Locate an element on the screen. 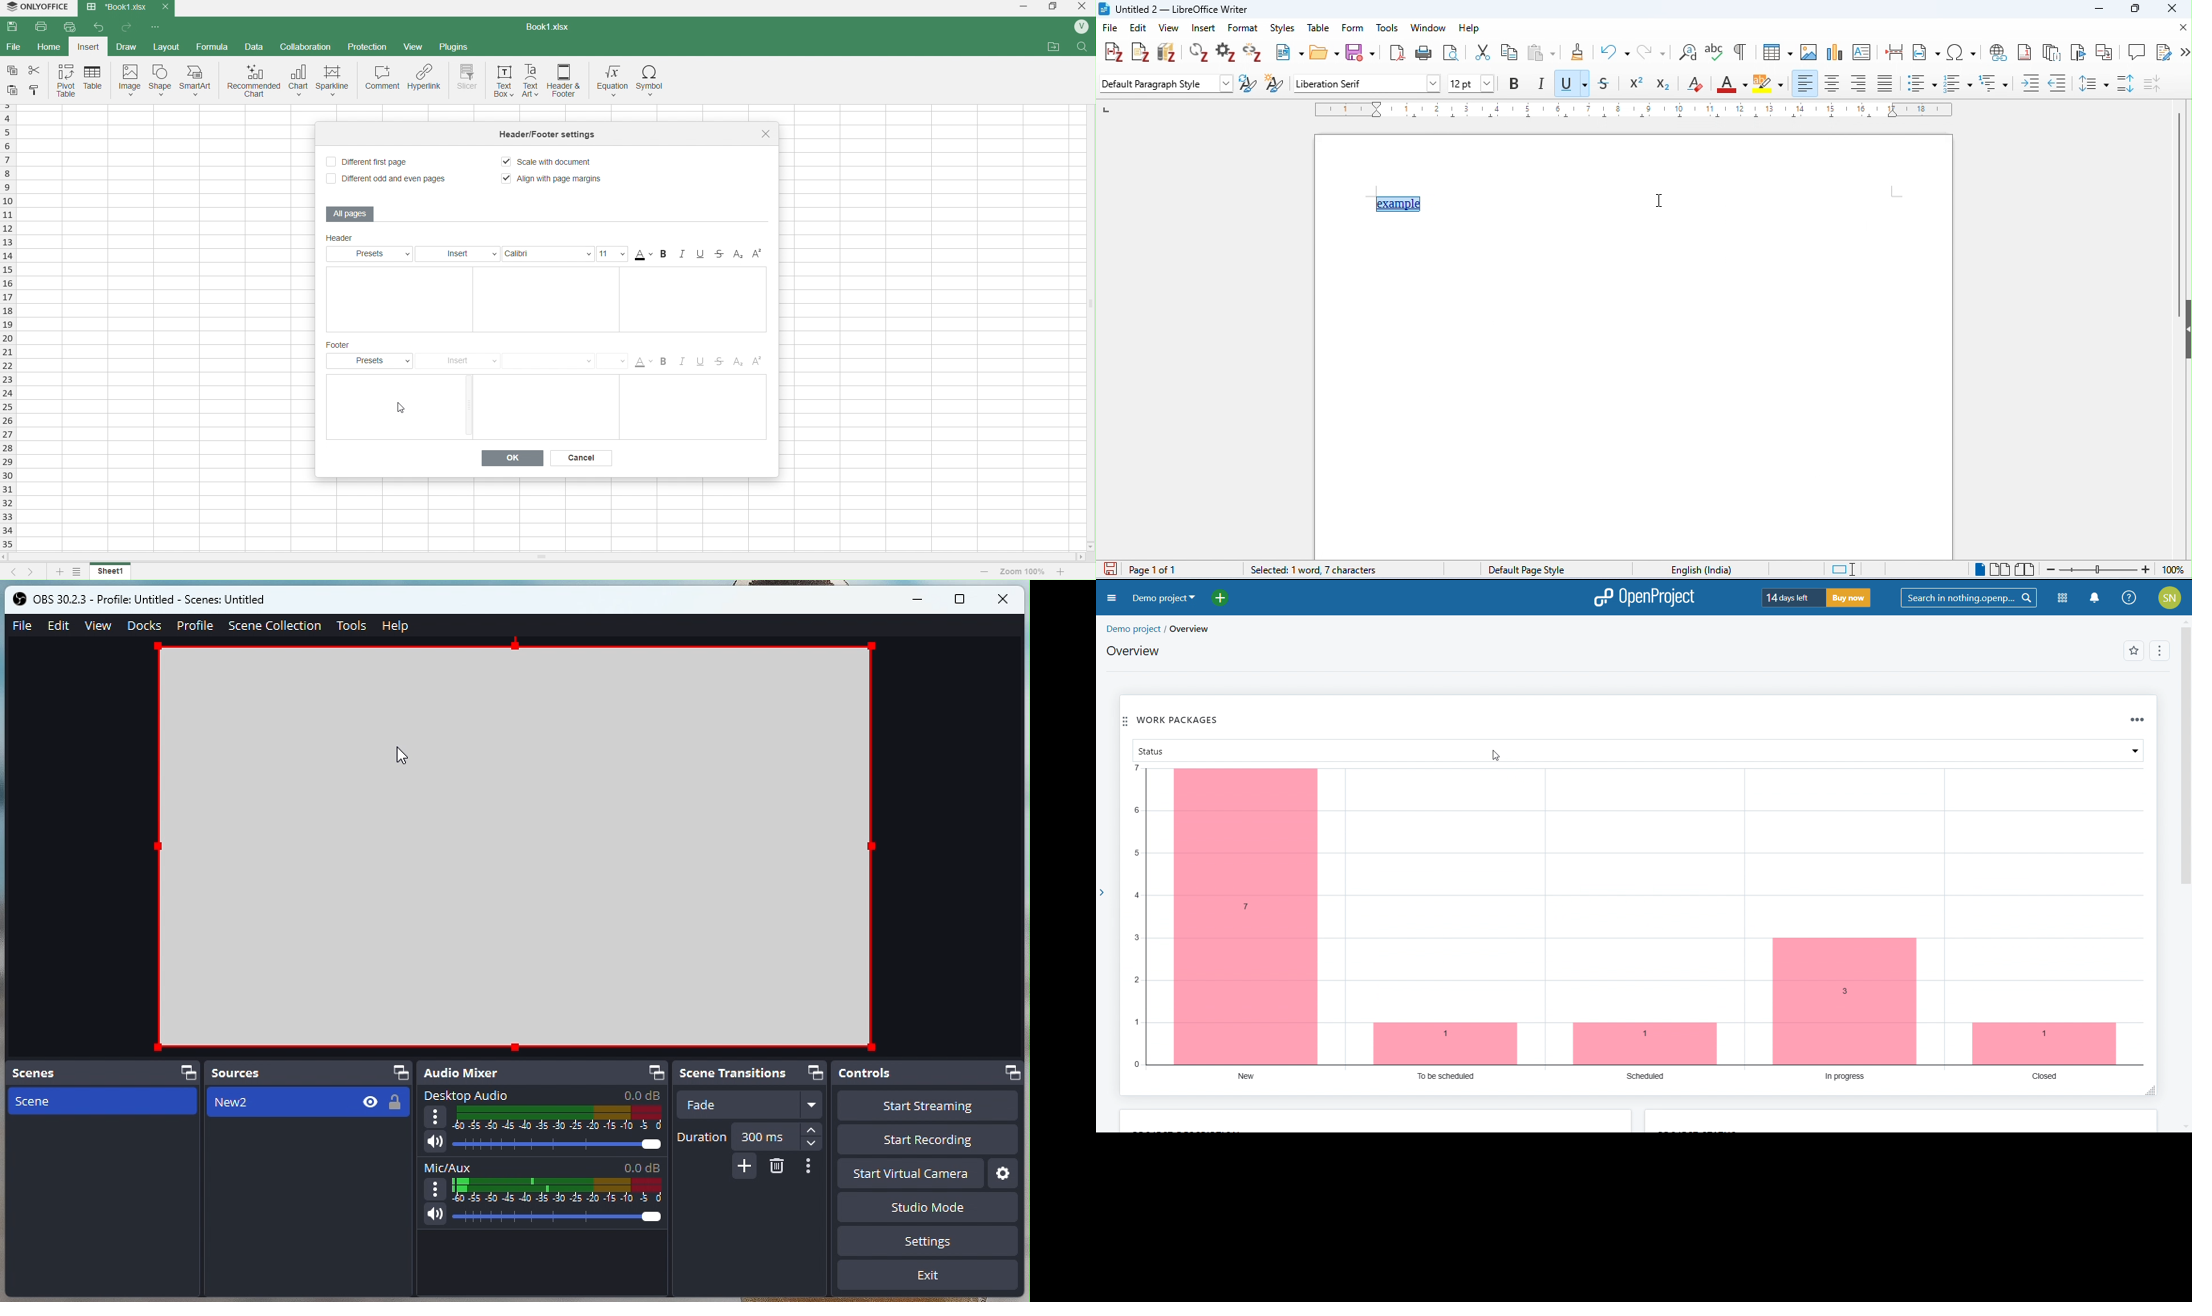 This screenshot has height=1316, width=2212. equation is located at coordinates (611, 81).